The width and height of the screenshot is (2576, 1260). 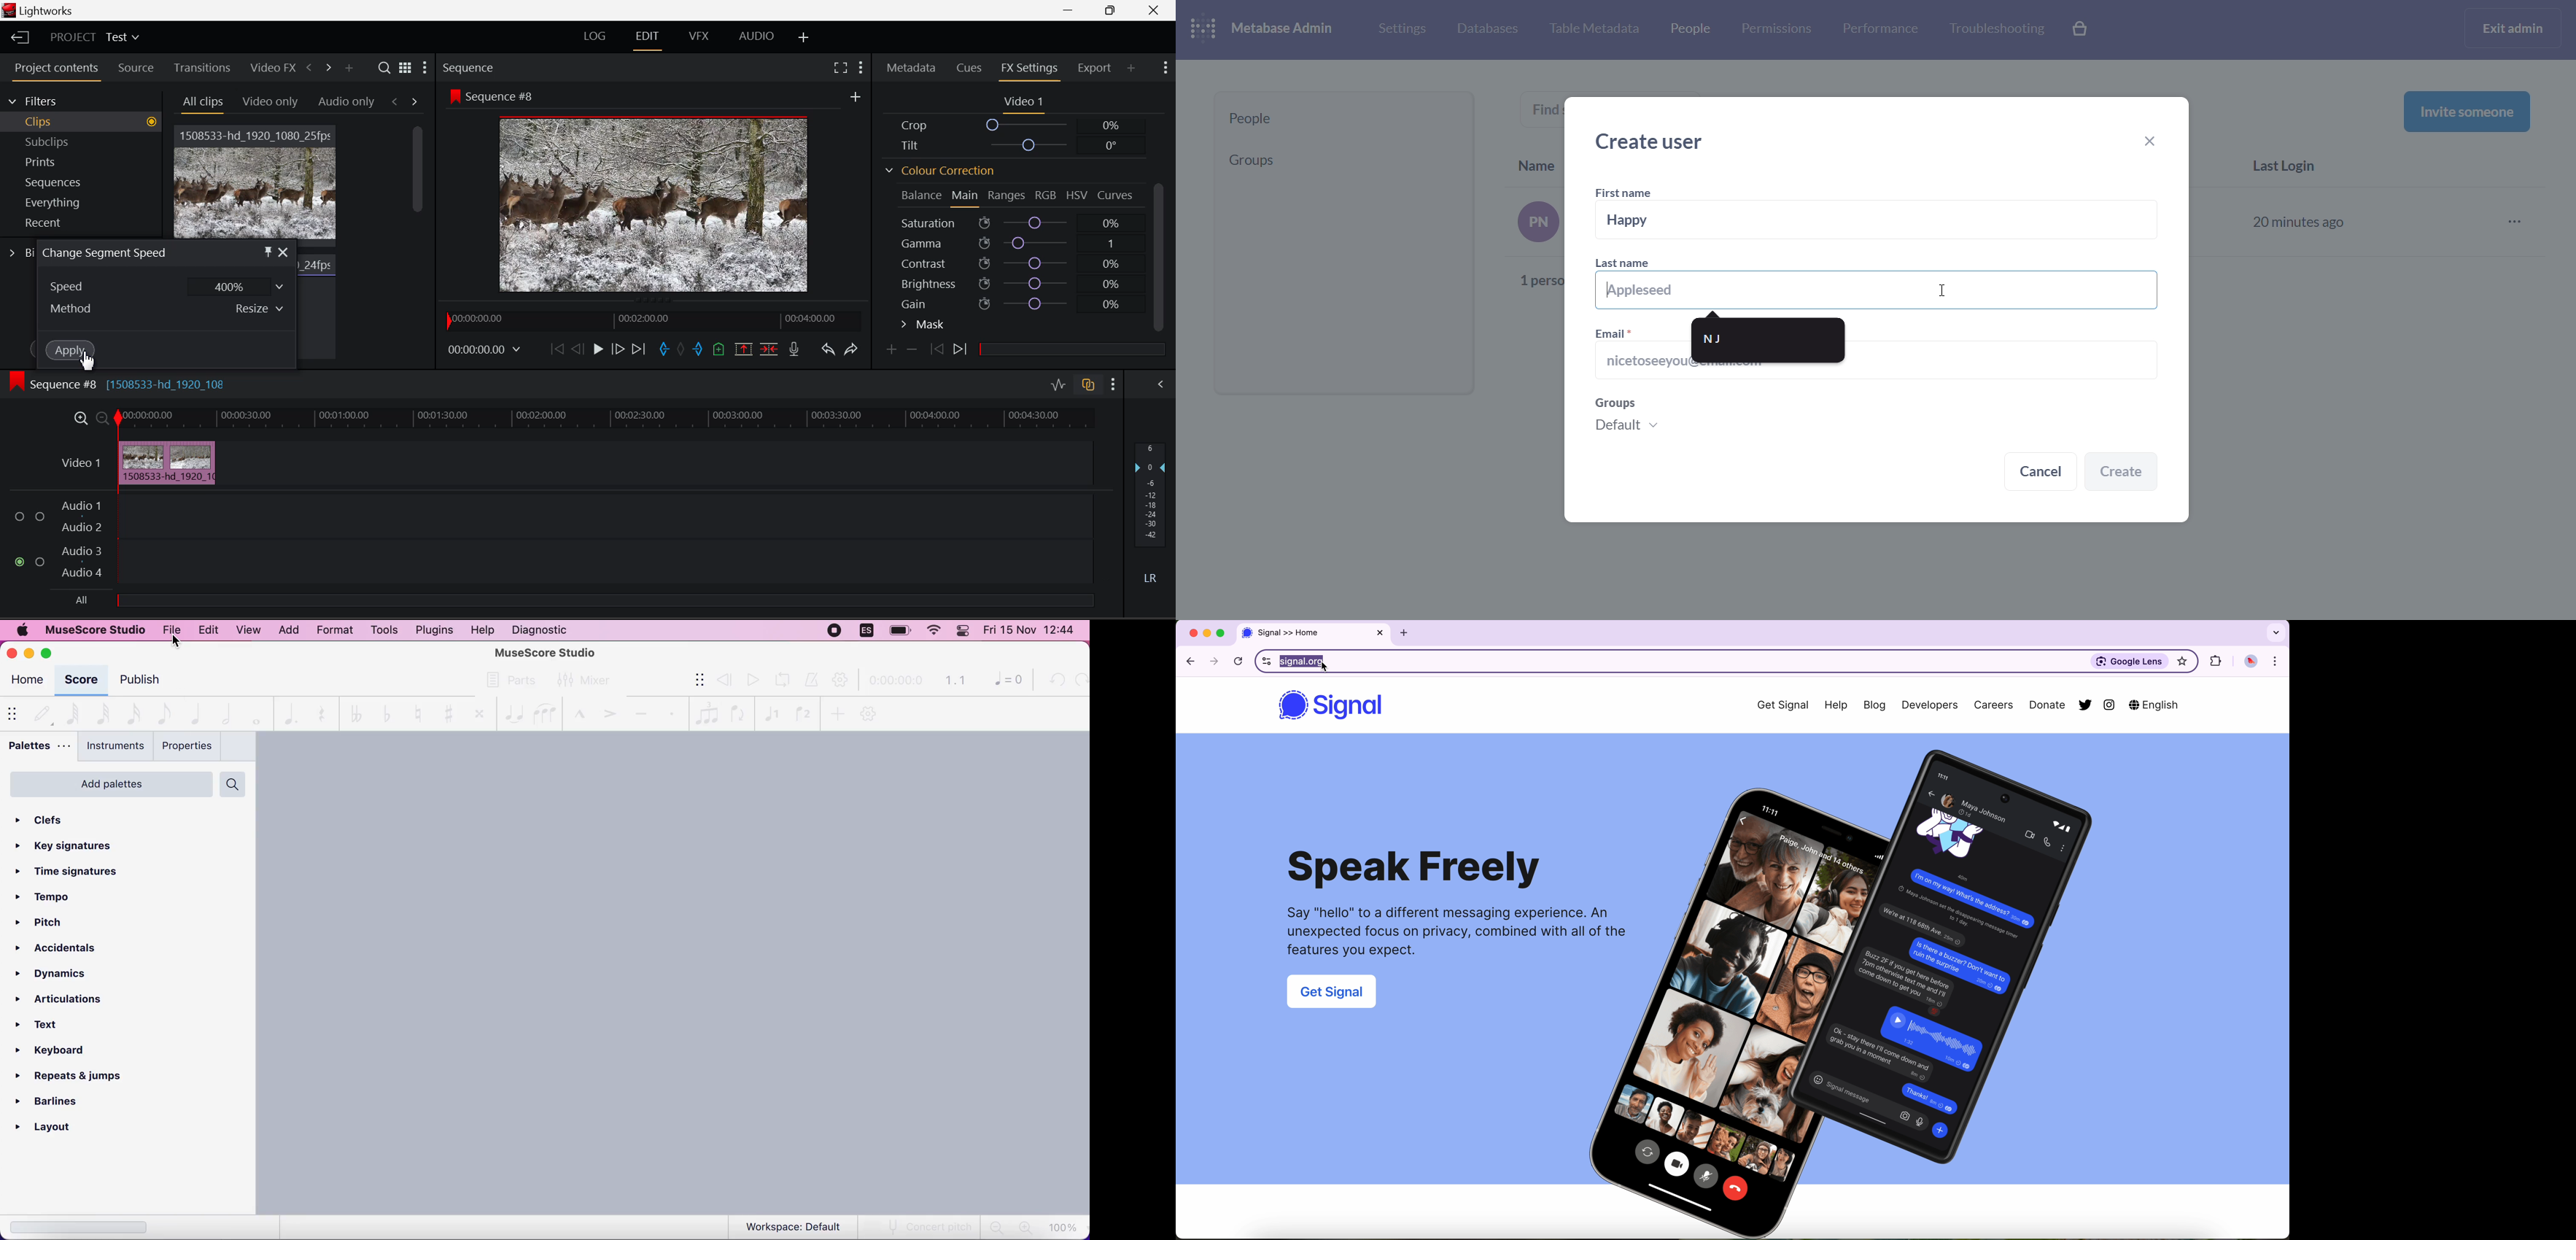 What do you see at coordinates (1777, 29) in the screenshot?
I see `permissions` at bounding box center [1777, 29].